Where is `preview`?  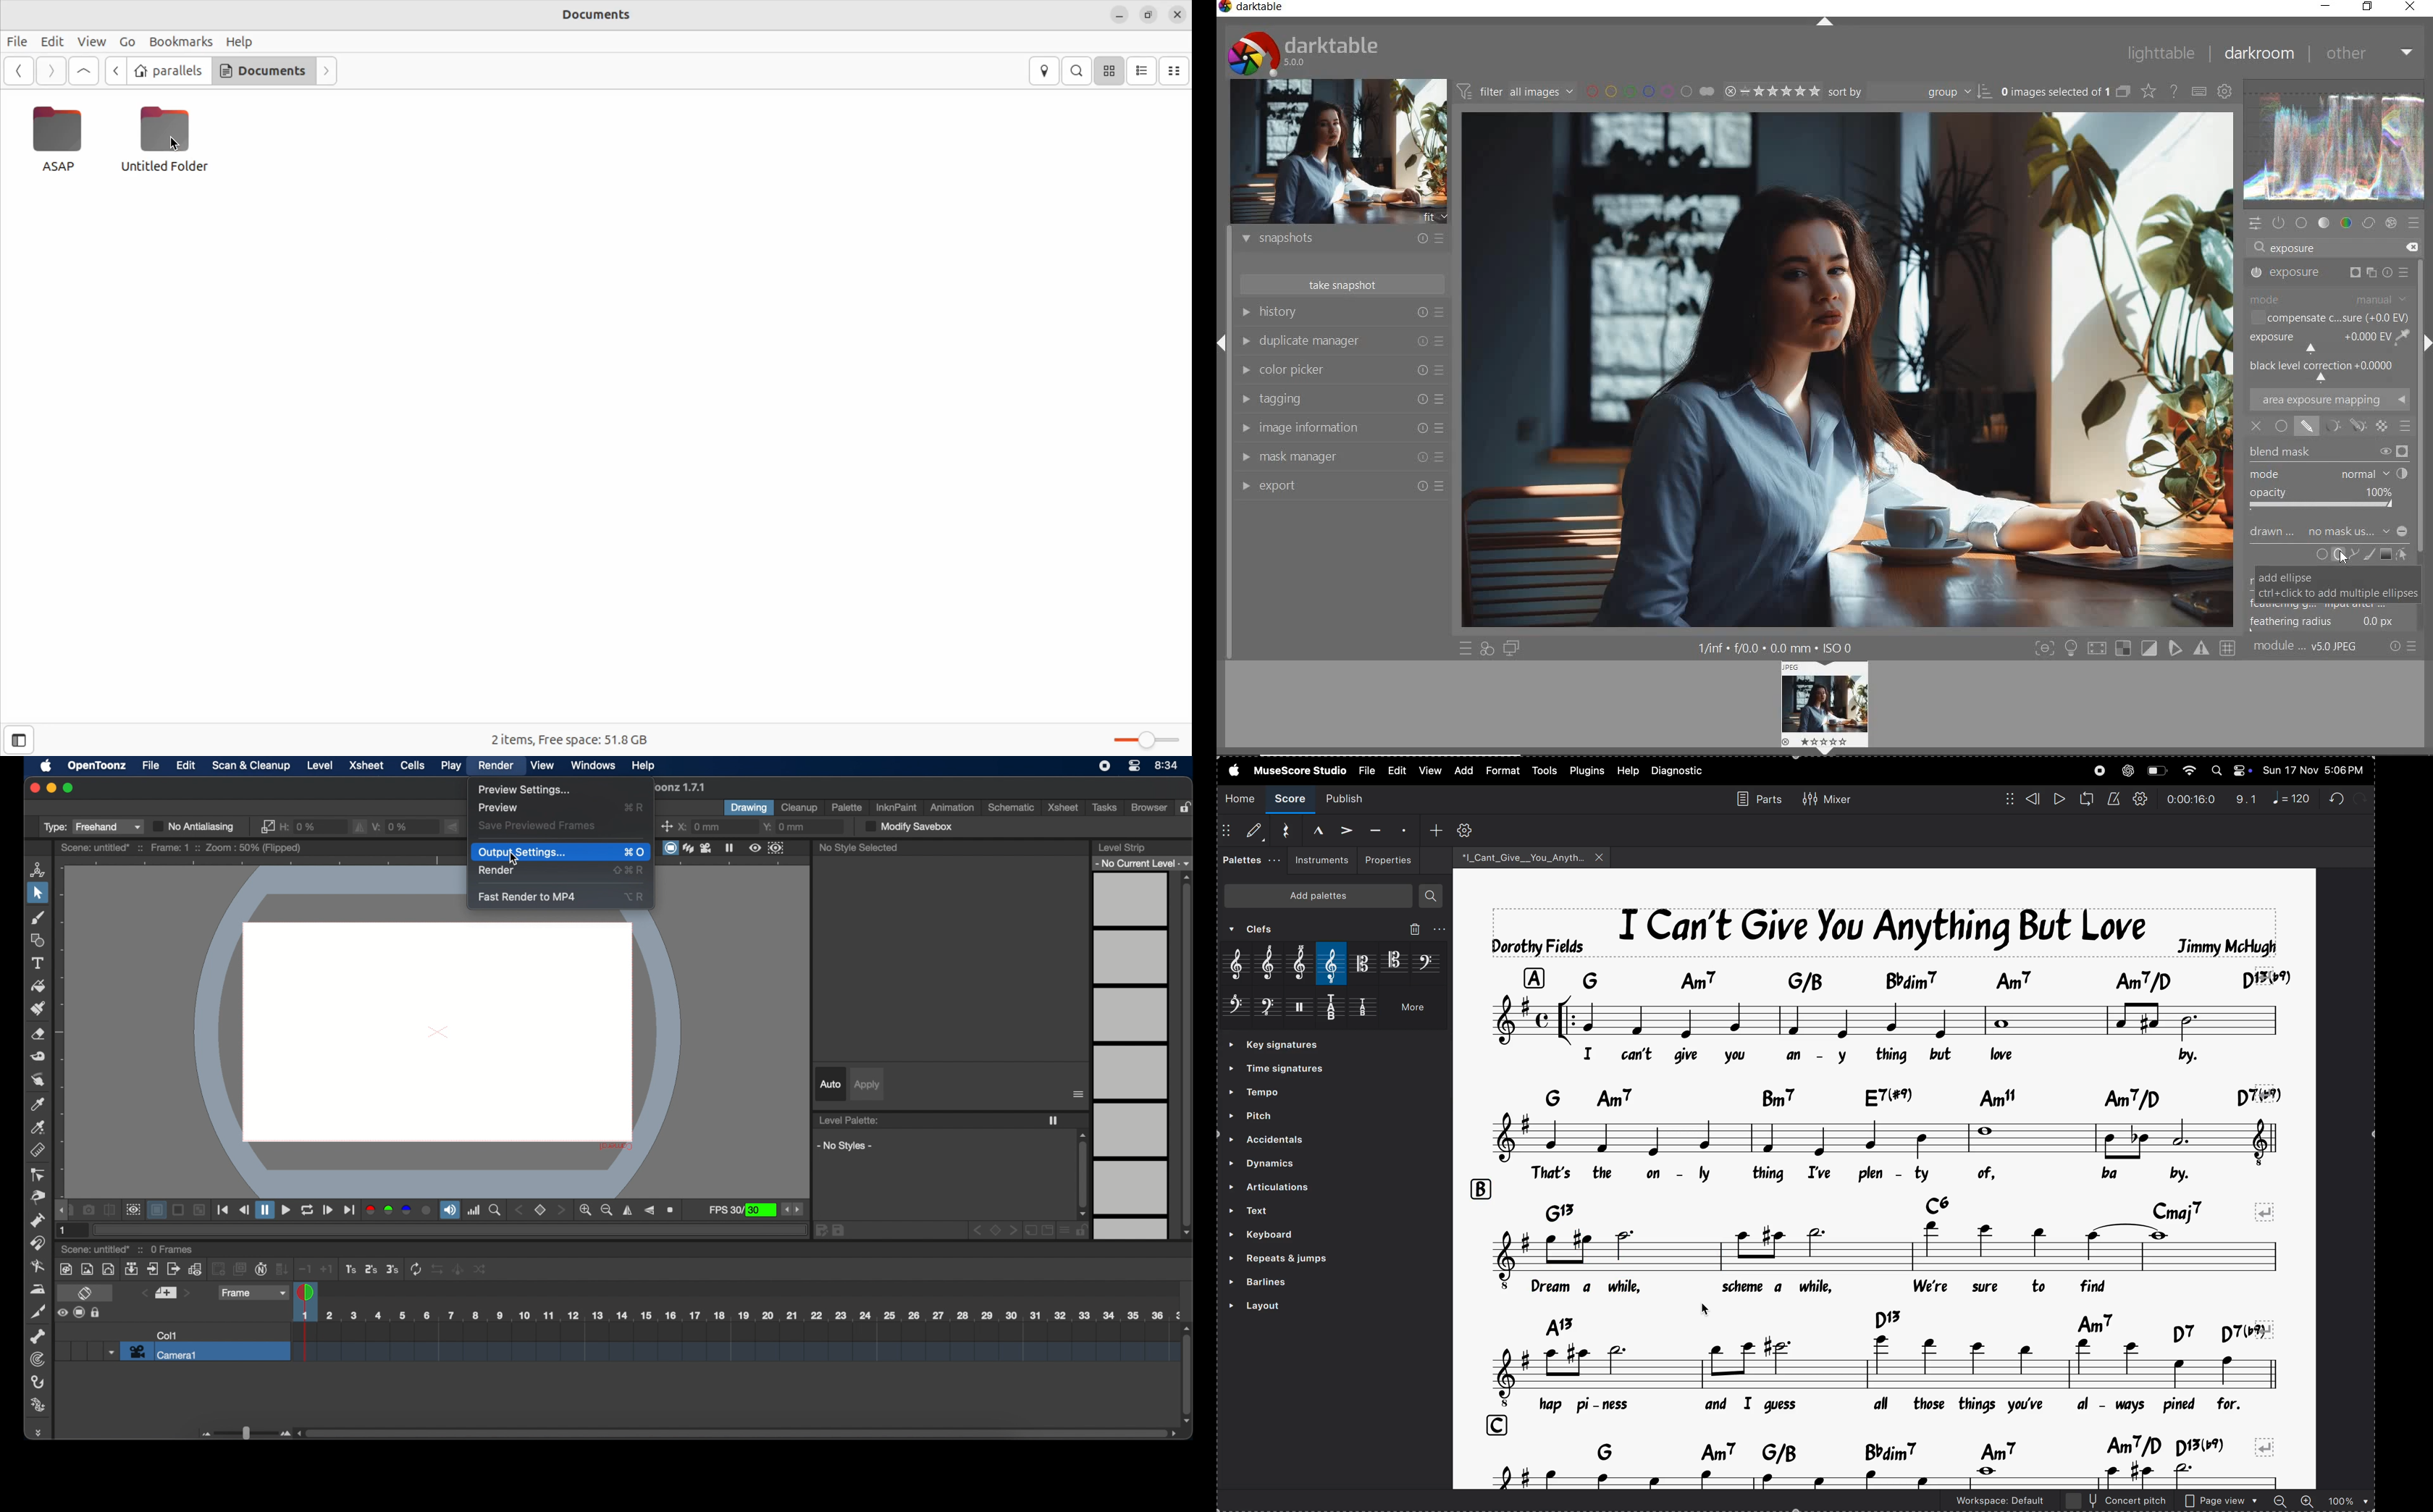
preview is located at coordinates (767, 848).